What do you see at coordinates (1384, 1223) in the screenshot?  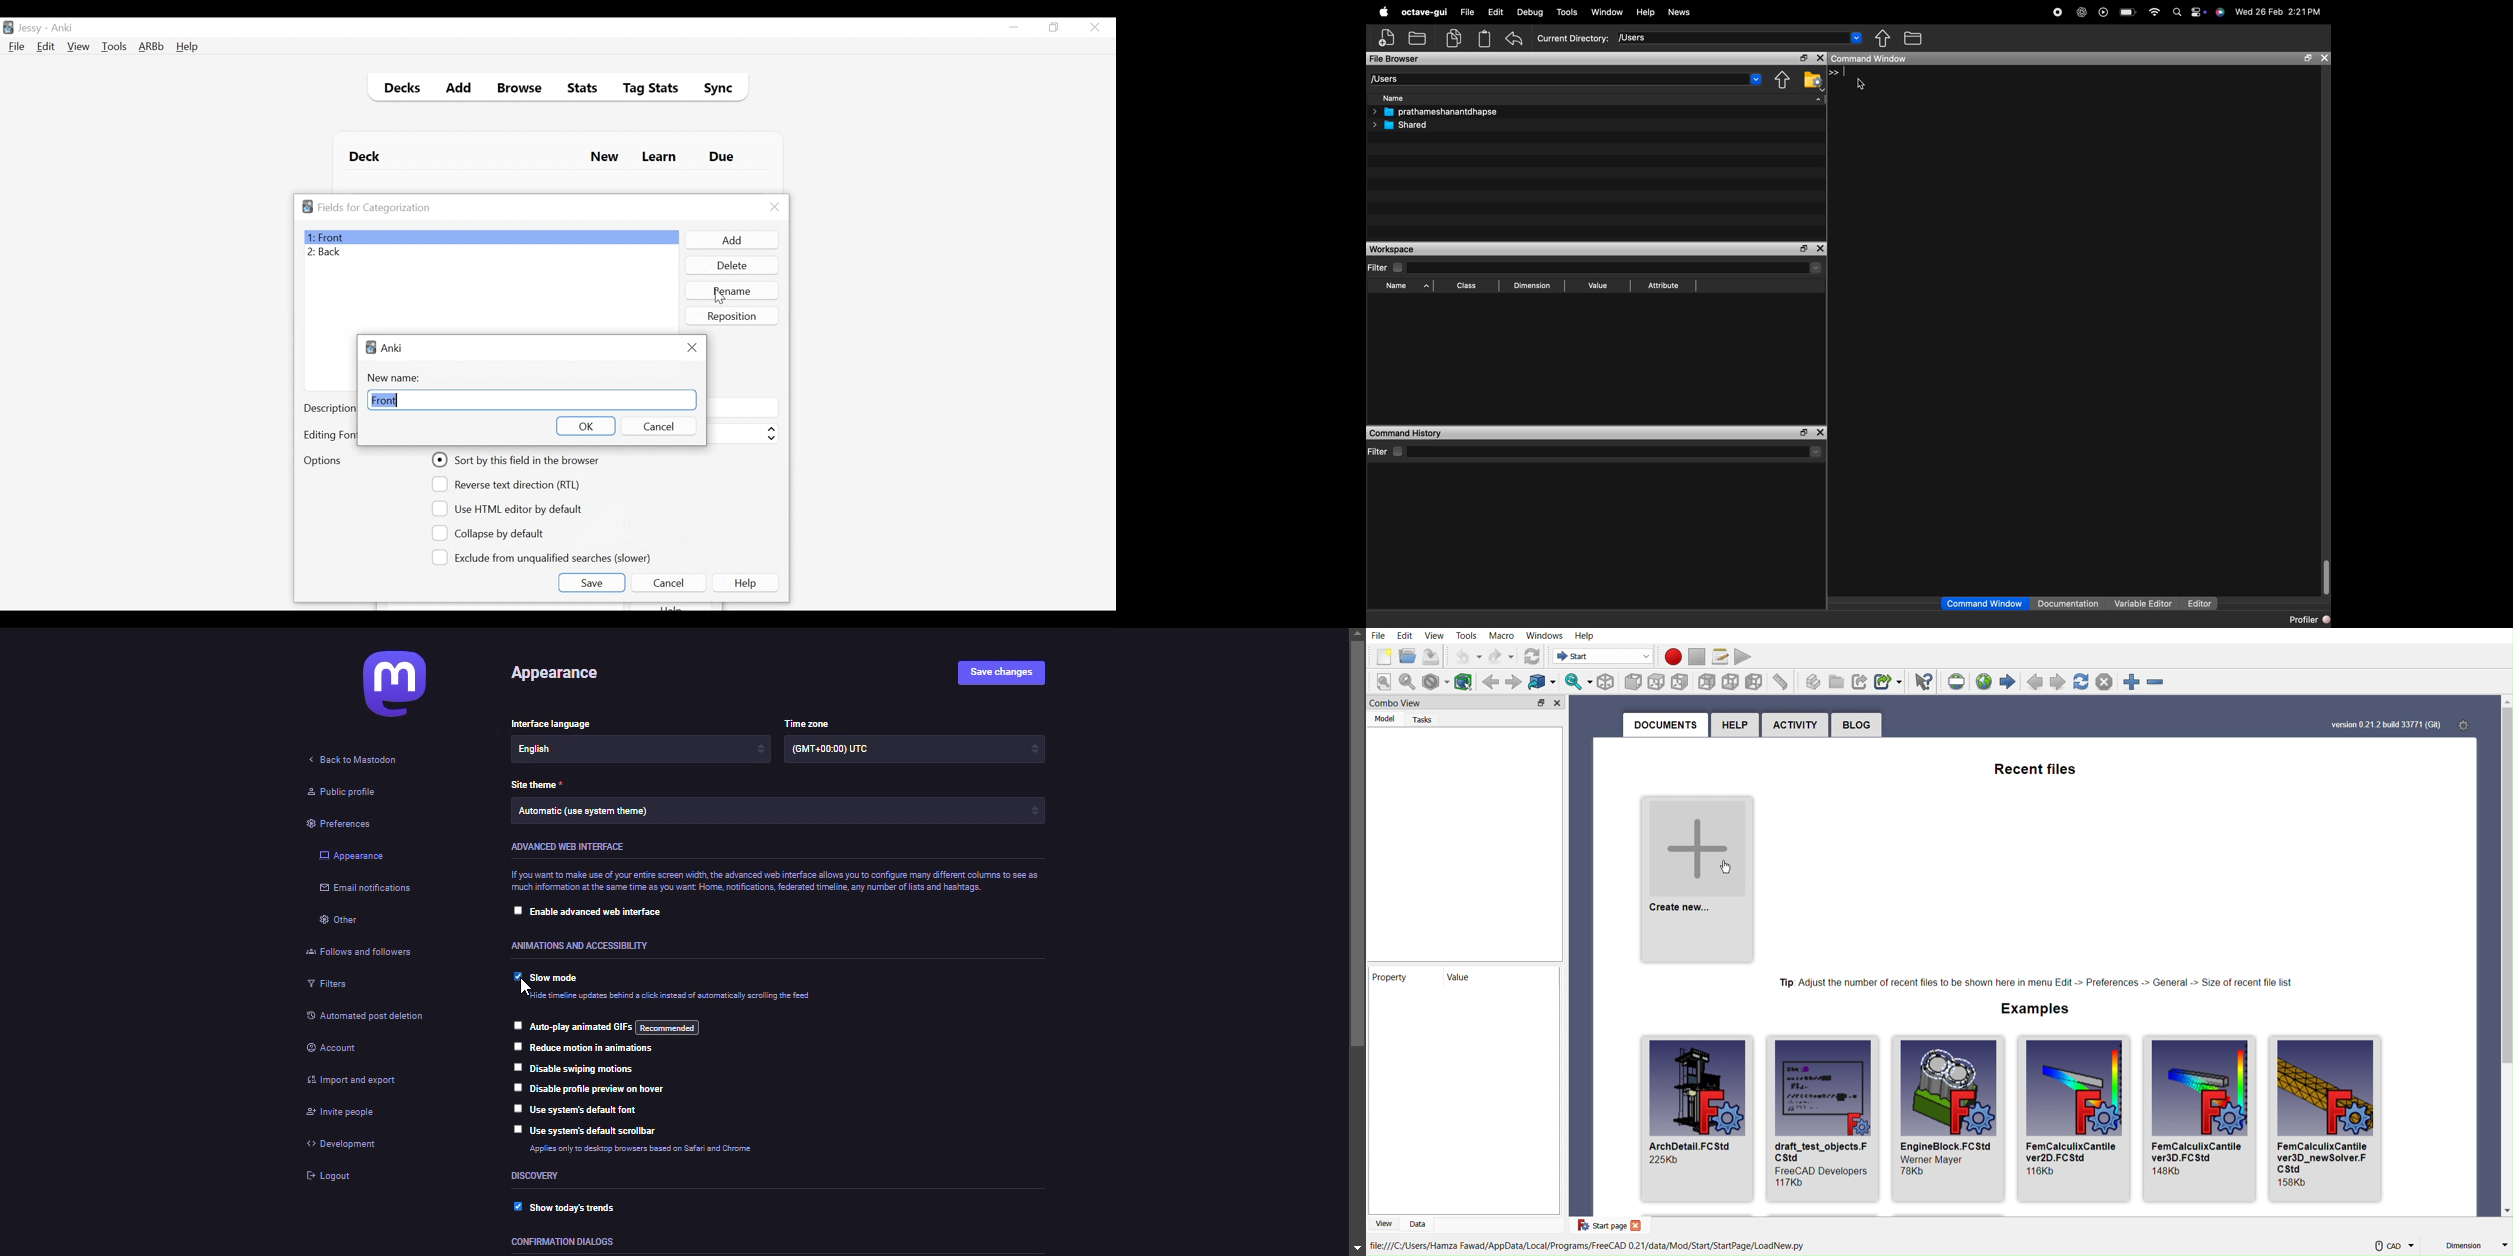 I see `View` at bounding box center [1384, 1223].